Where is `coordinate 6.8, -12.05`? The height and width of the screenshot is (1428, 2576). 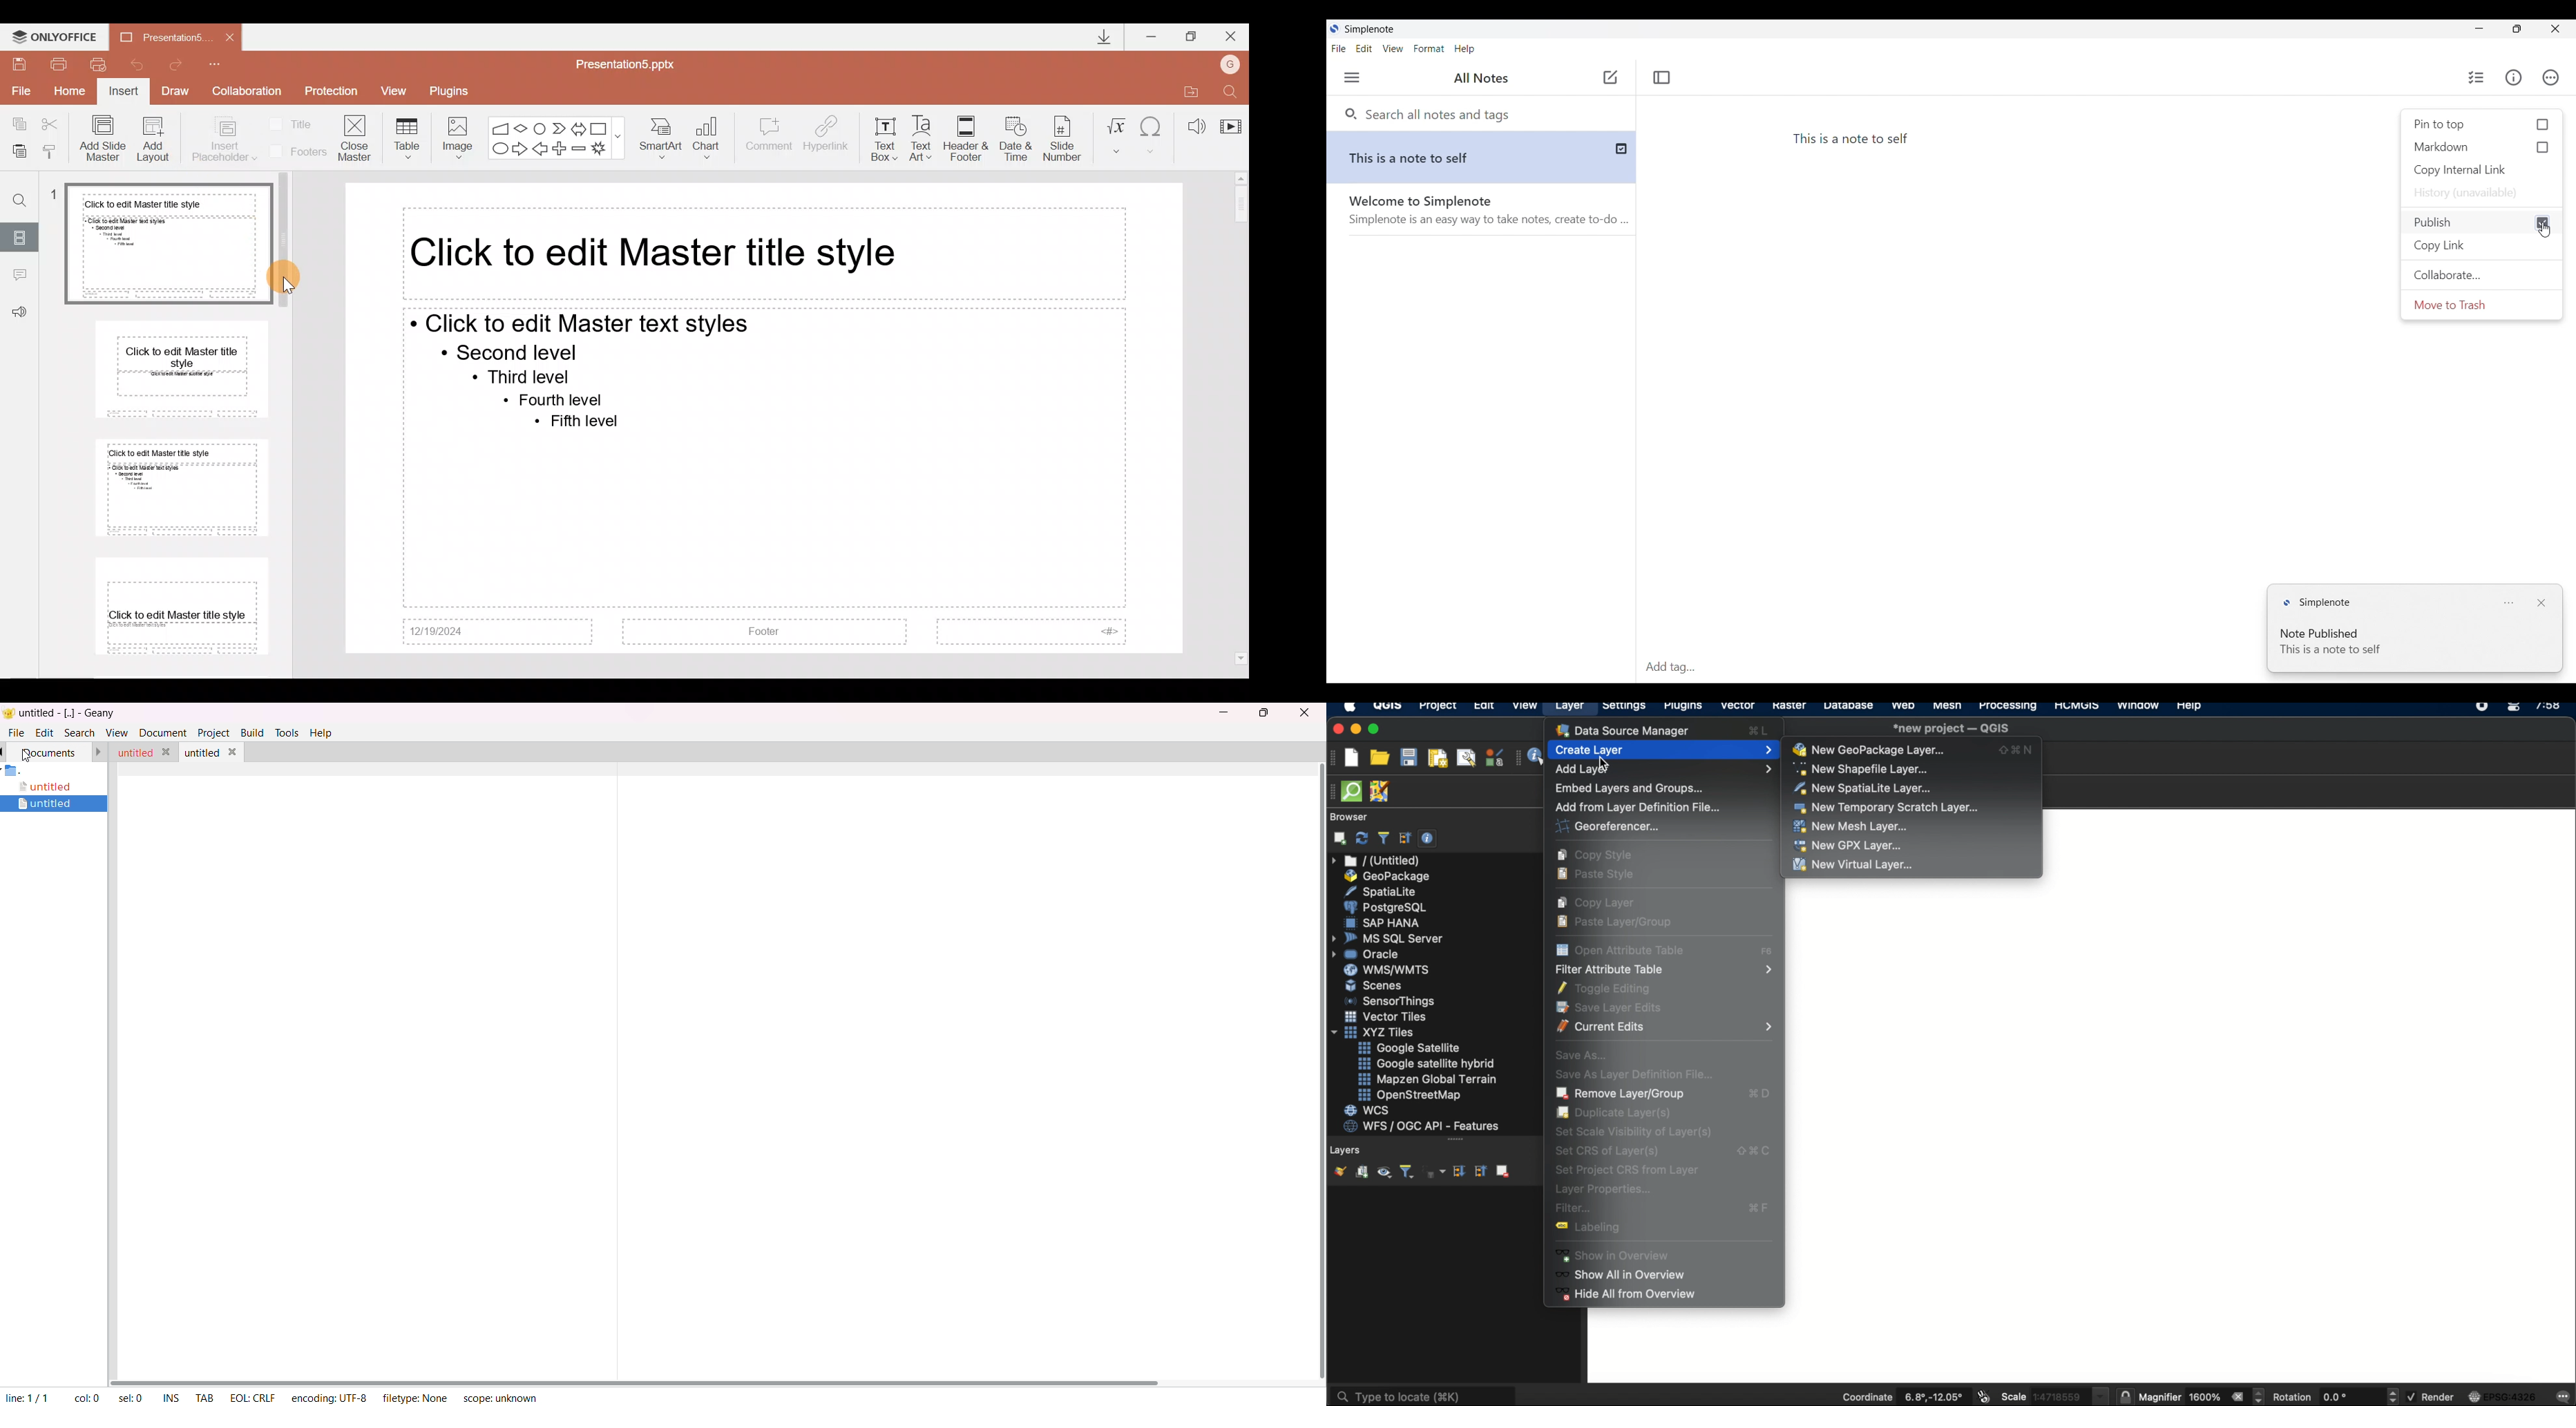
coordinate 6.8, -12.05 is located at coordinates (1902, 1396).